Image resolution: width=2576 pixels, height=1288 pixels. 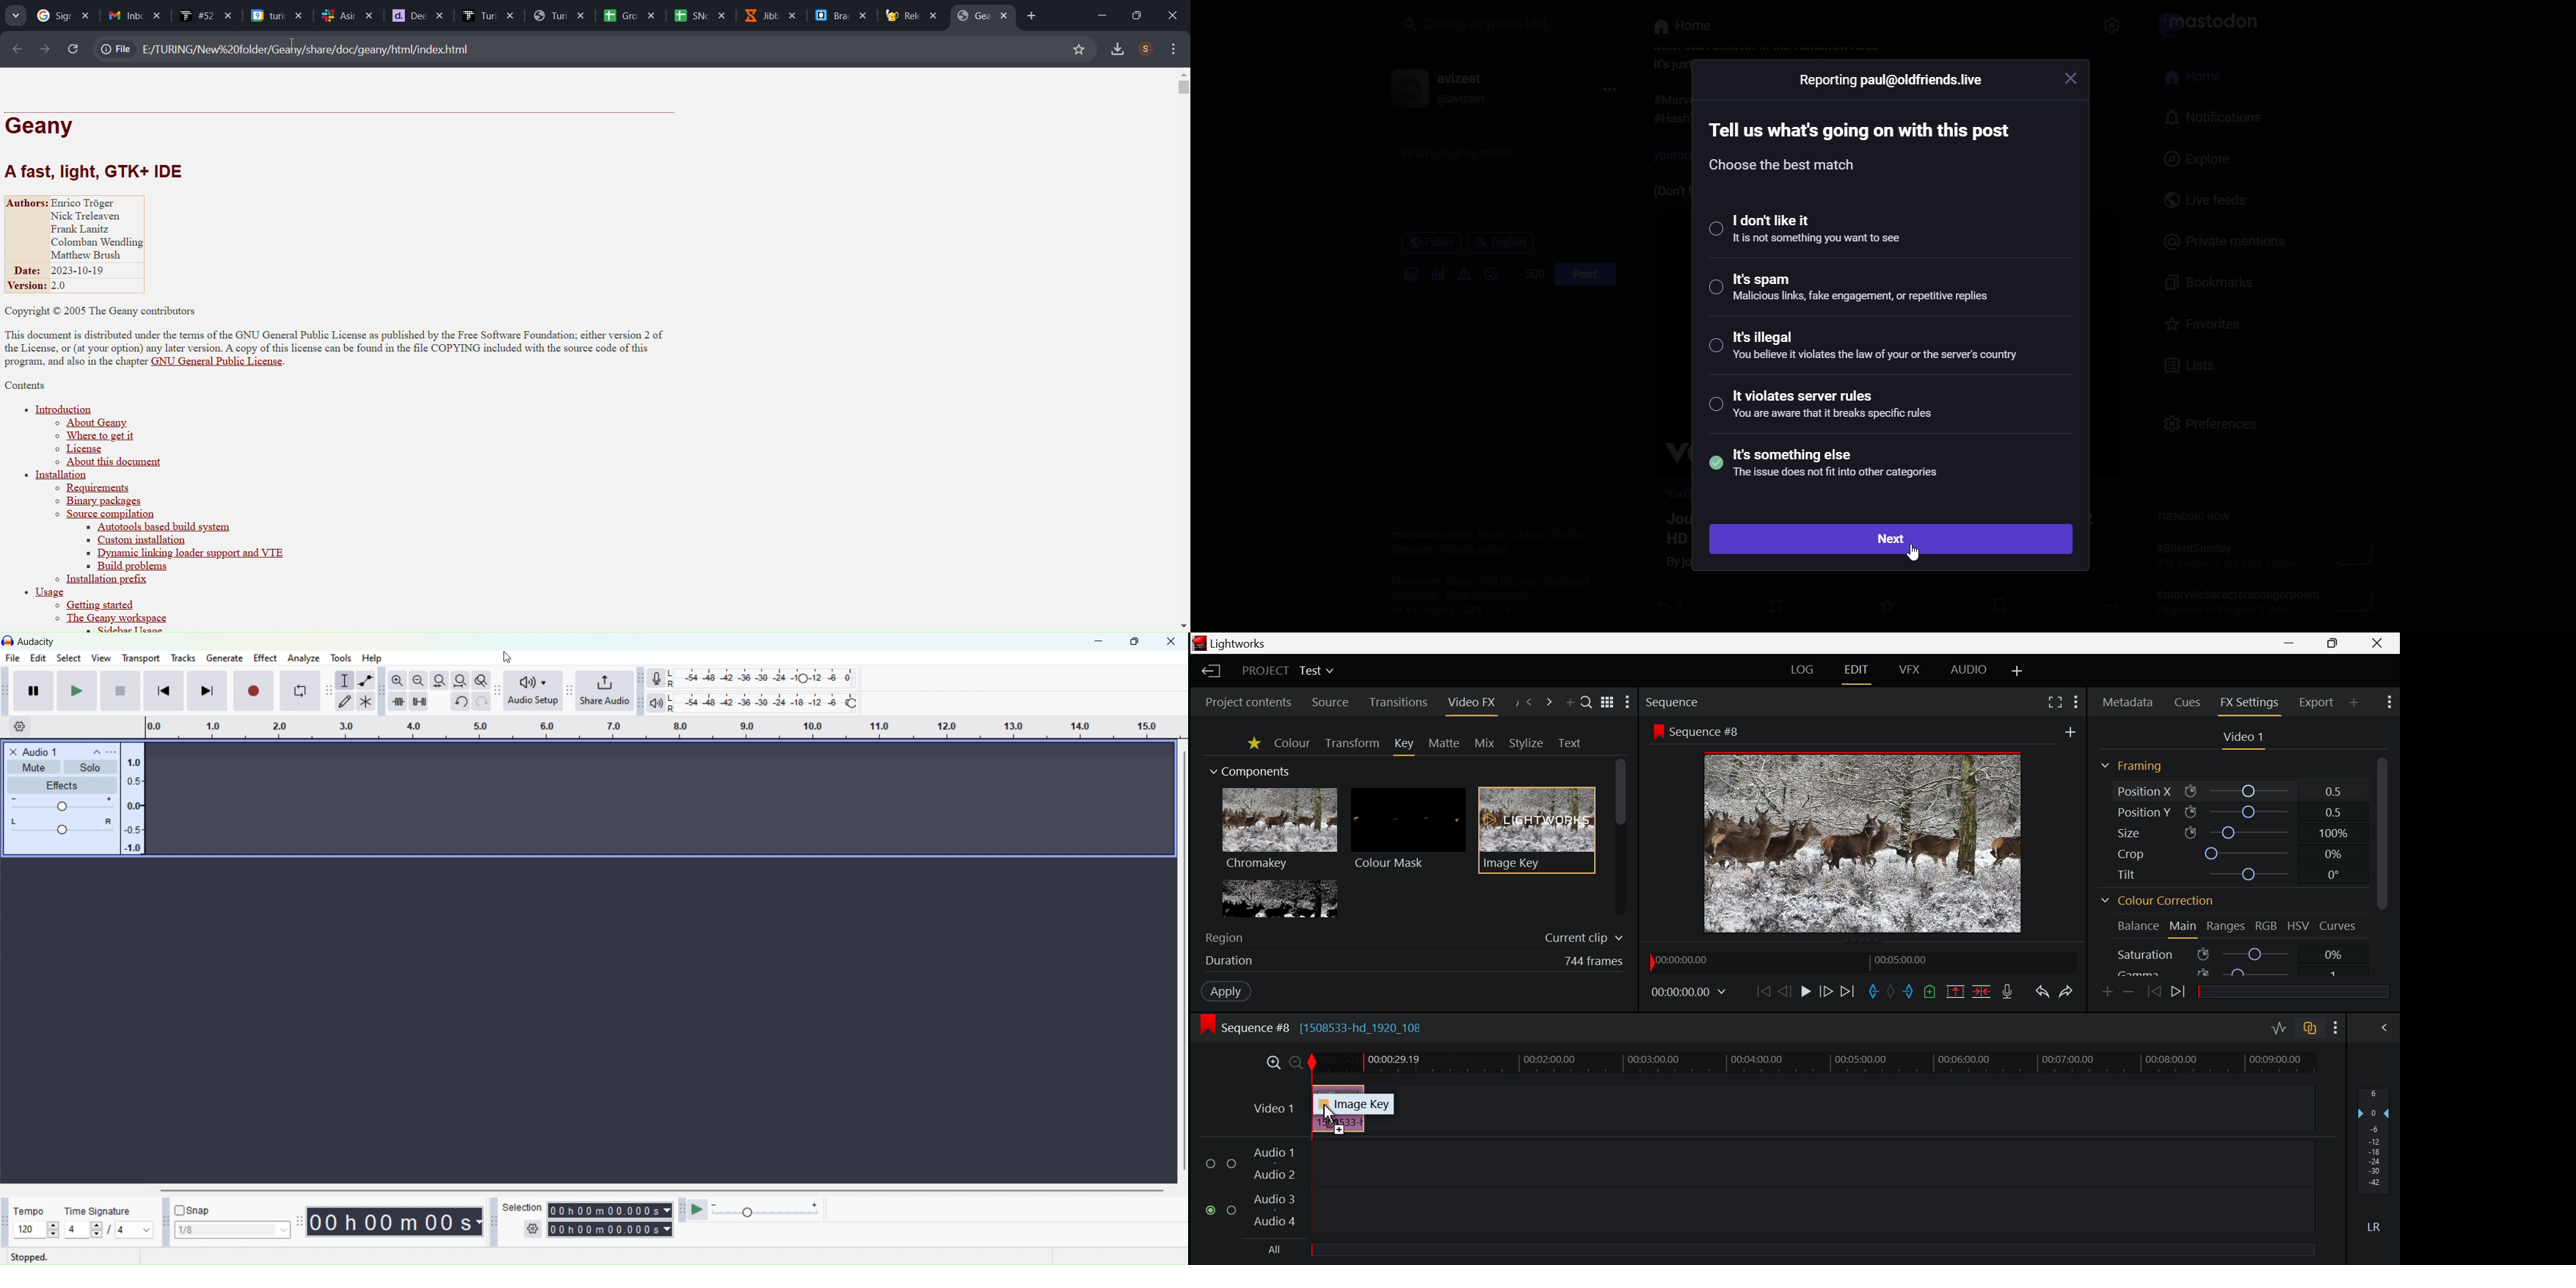 What do you see at coordinates (1273, 1174) in the screenshot?
I see `Audio 2` at bounding box center [1273, 1174].